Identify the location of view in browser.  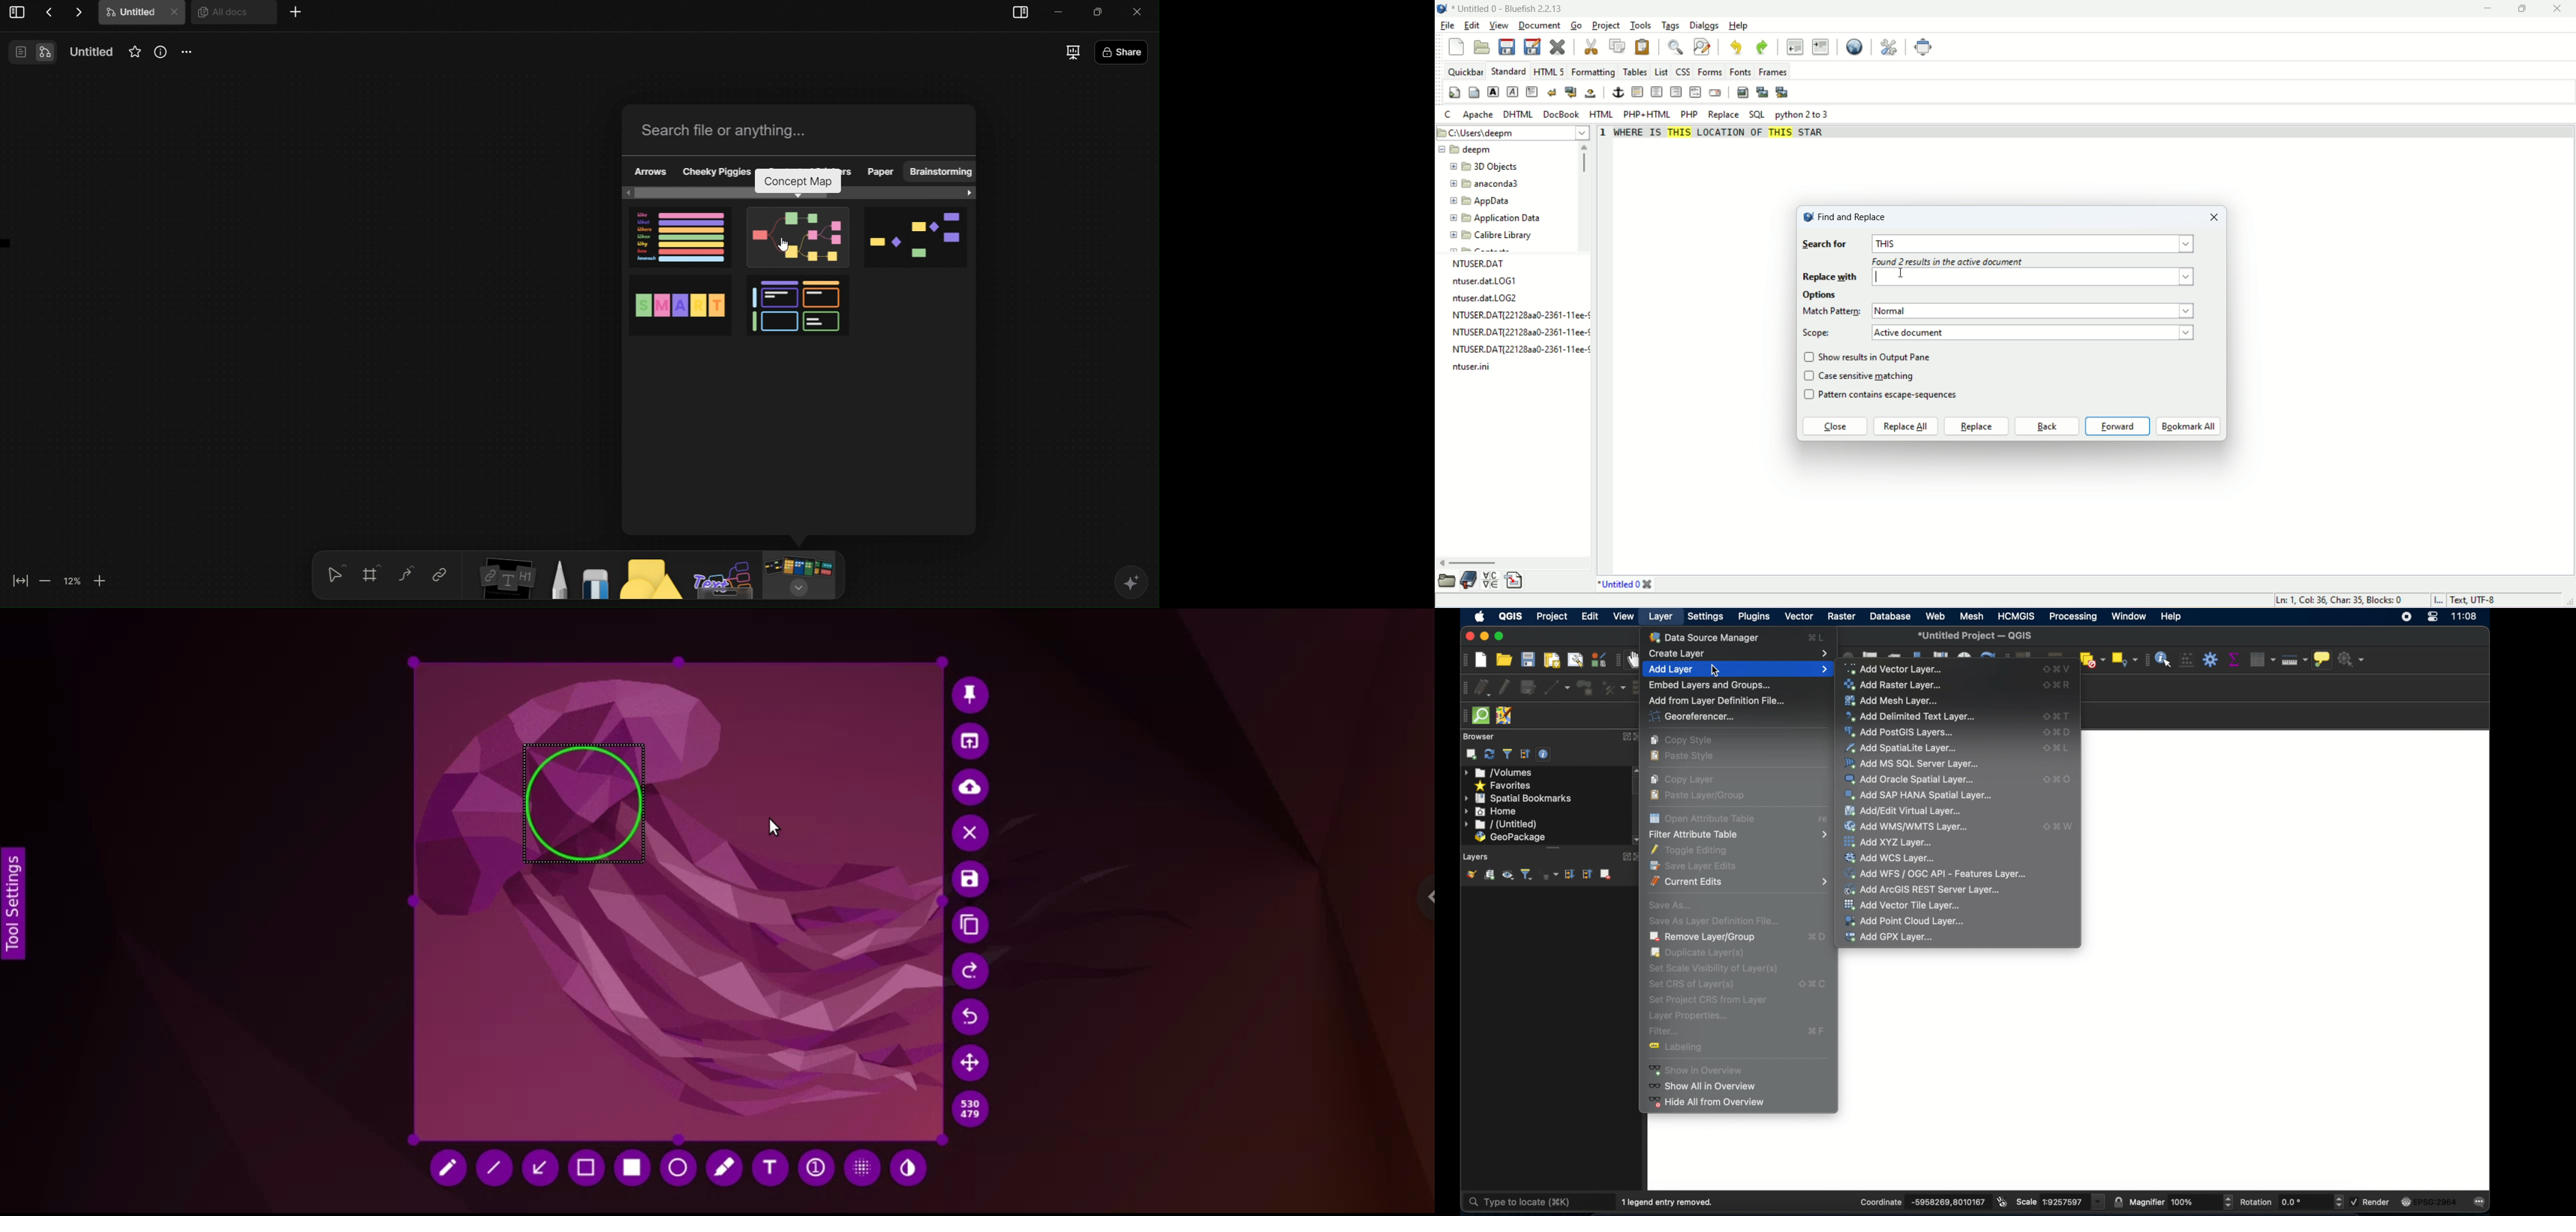
(1854, 48).